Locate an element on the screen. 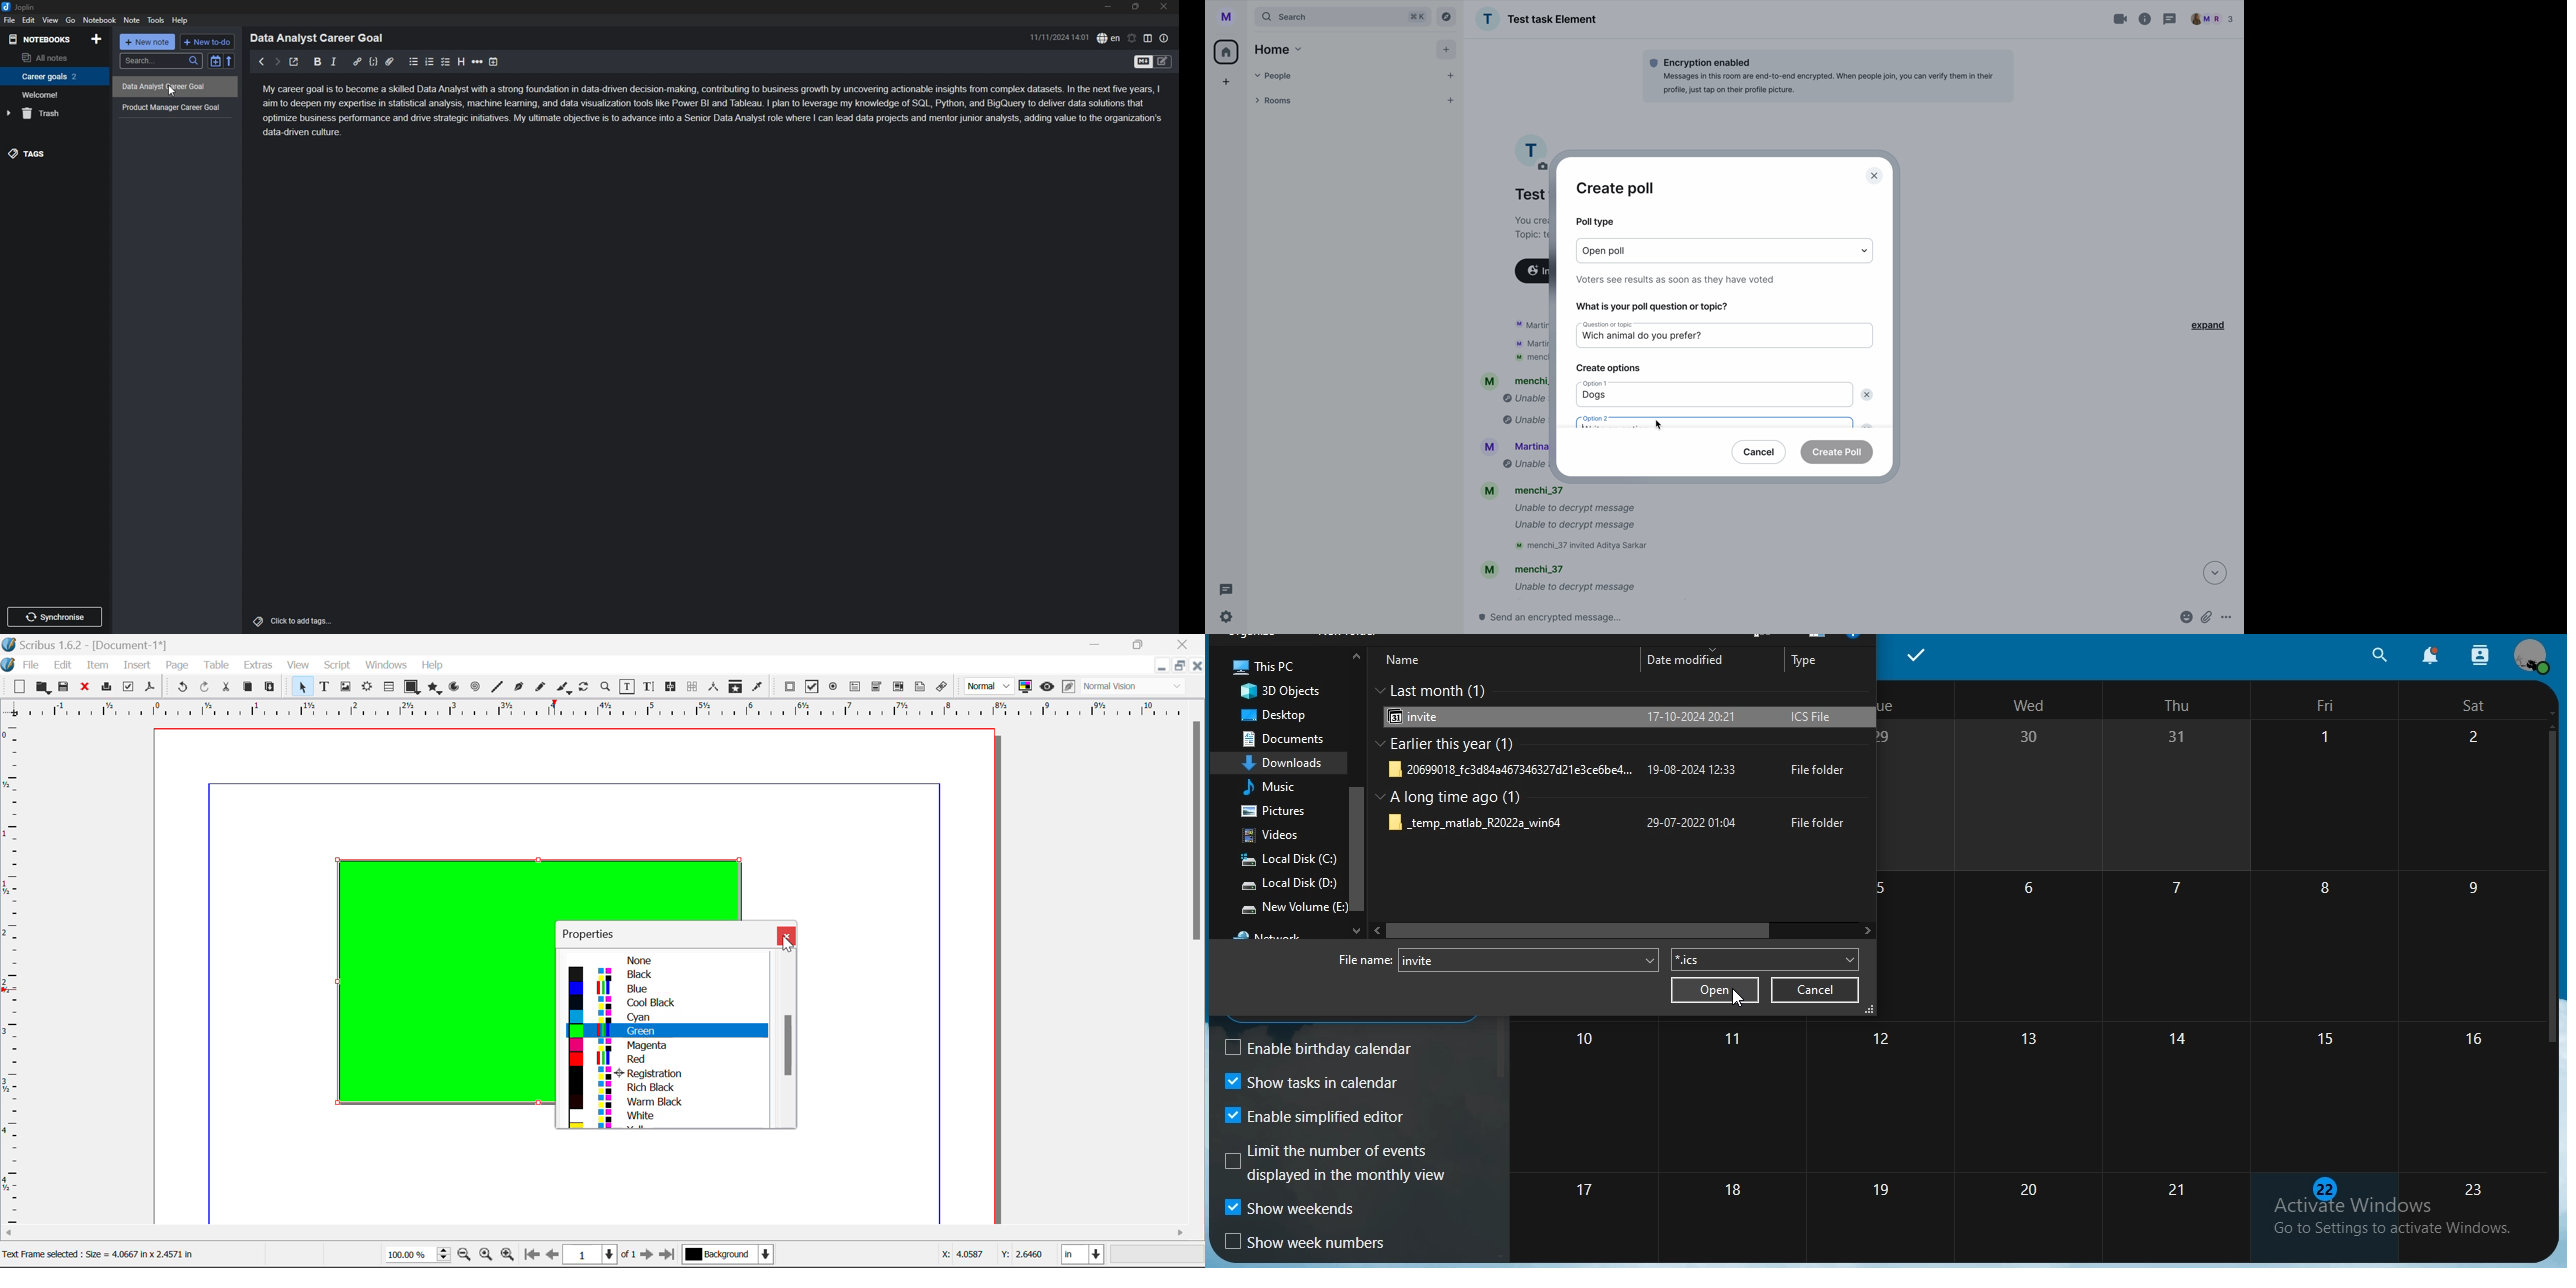 The width and height of the screenshot is (2576, 1288). horizontal rule is located at coordinates (477, 62).